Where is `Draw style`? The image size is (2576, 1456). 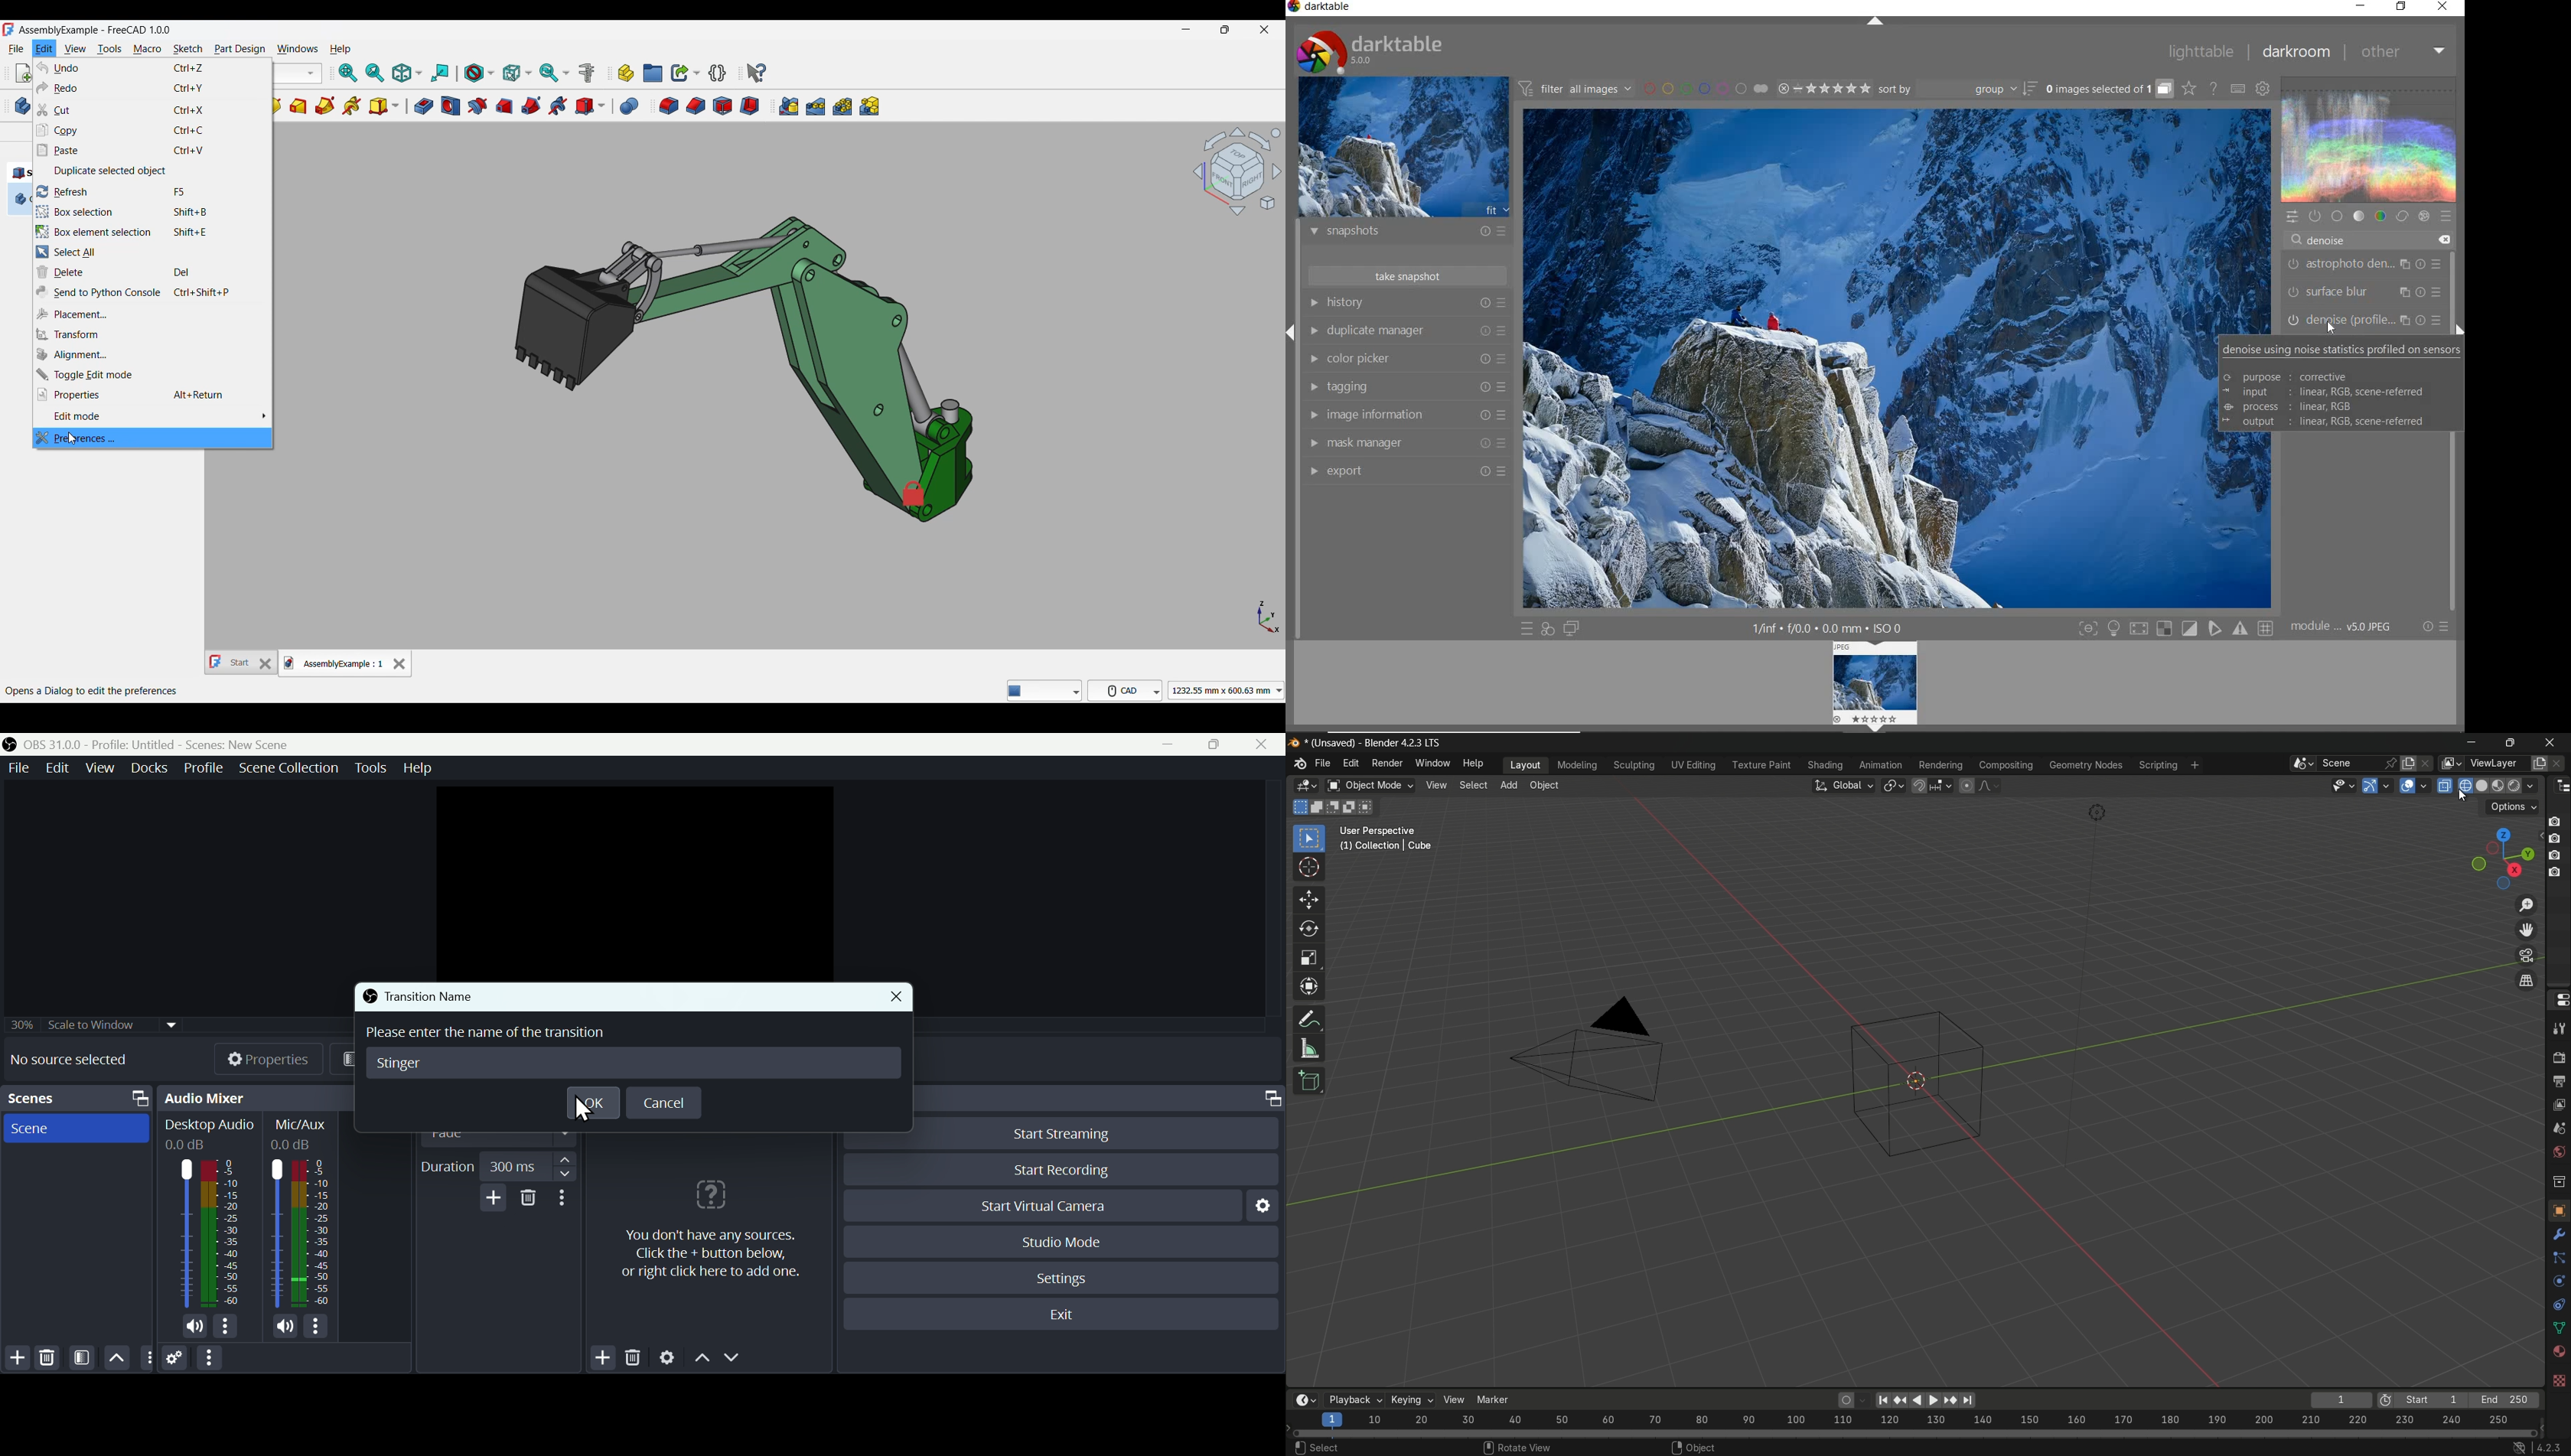 Draw style is located at coordinates (479, 74).